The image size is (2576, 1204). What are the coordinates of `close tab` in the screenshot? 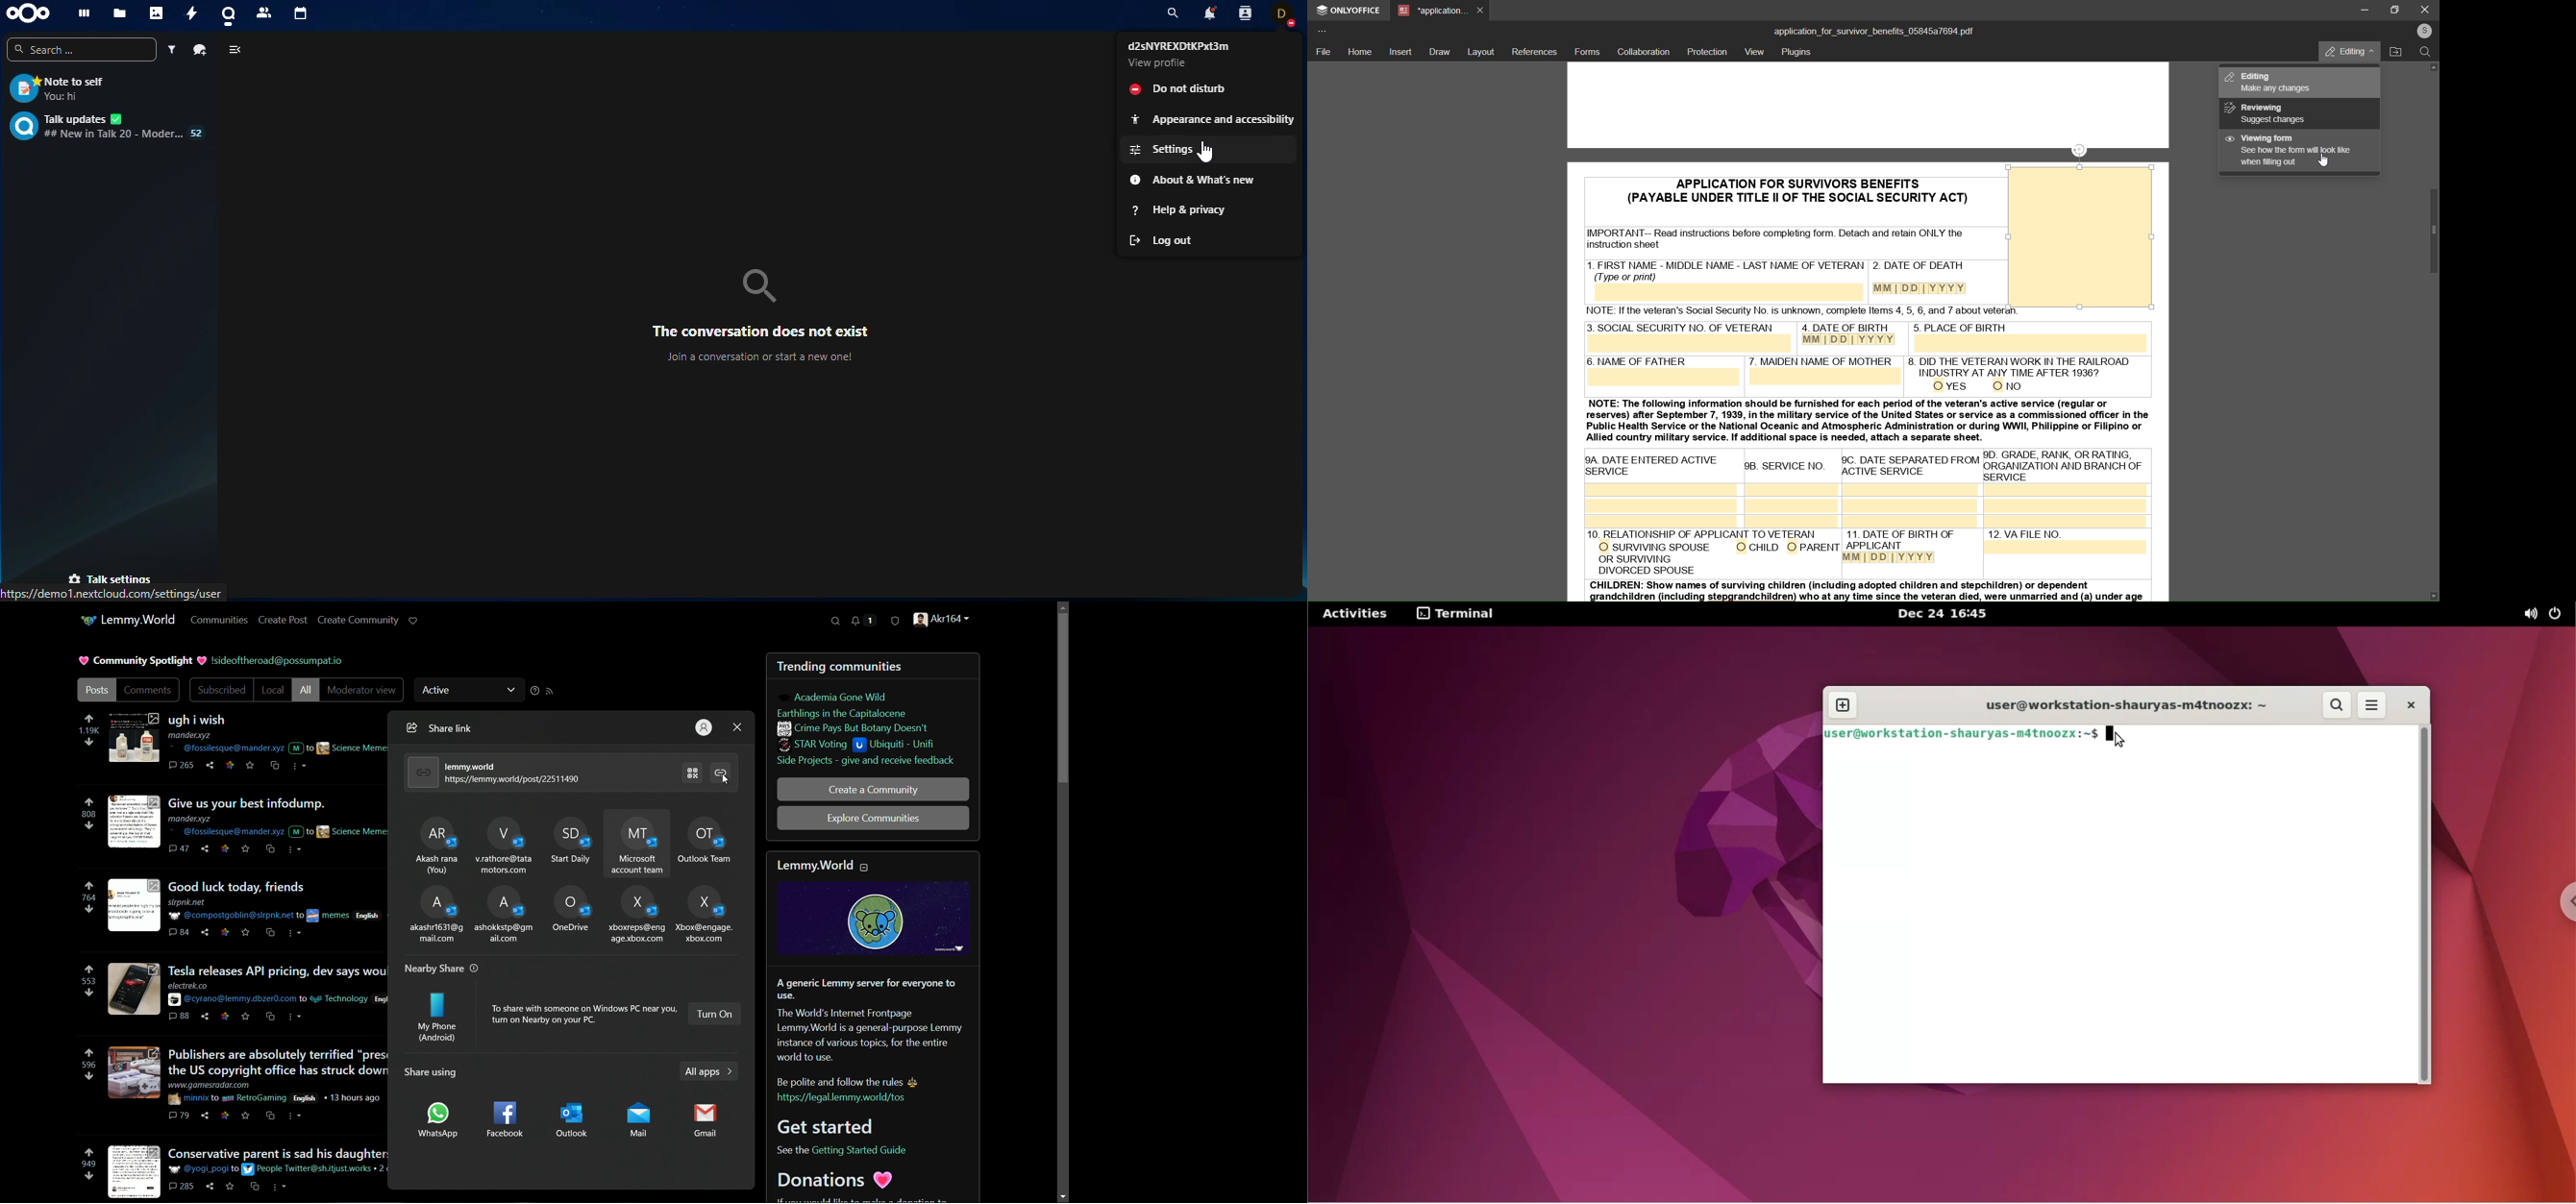 It's located at (1481, 9).